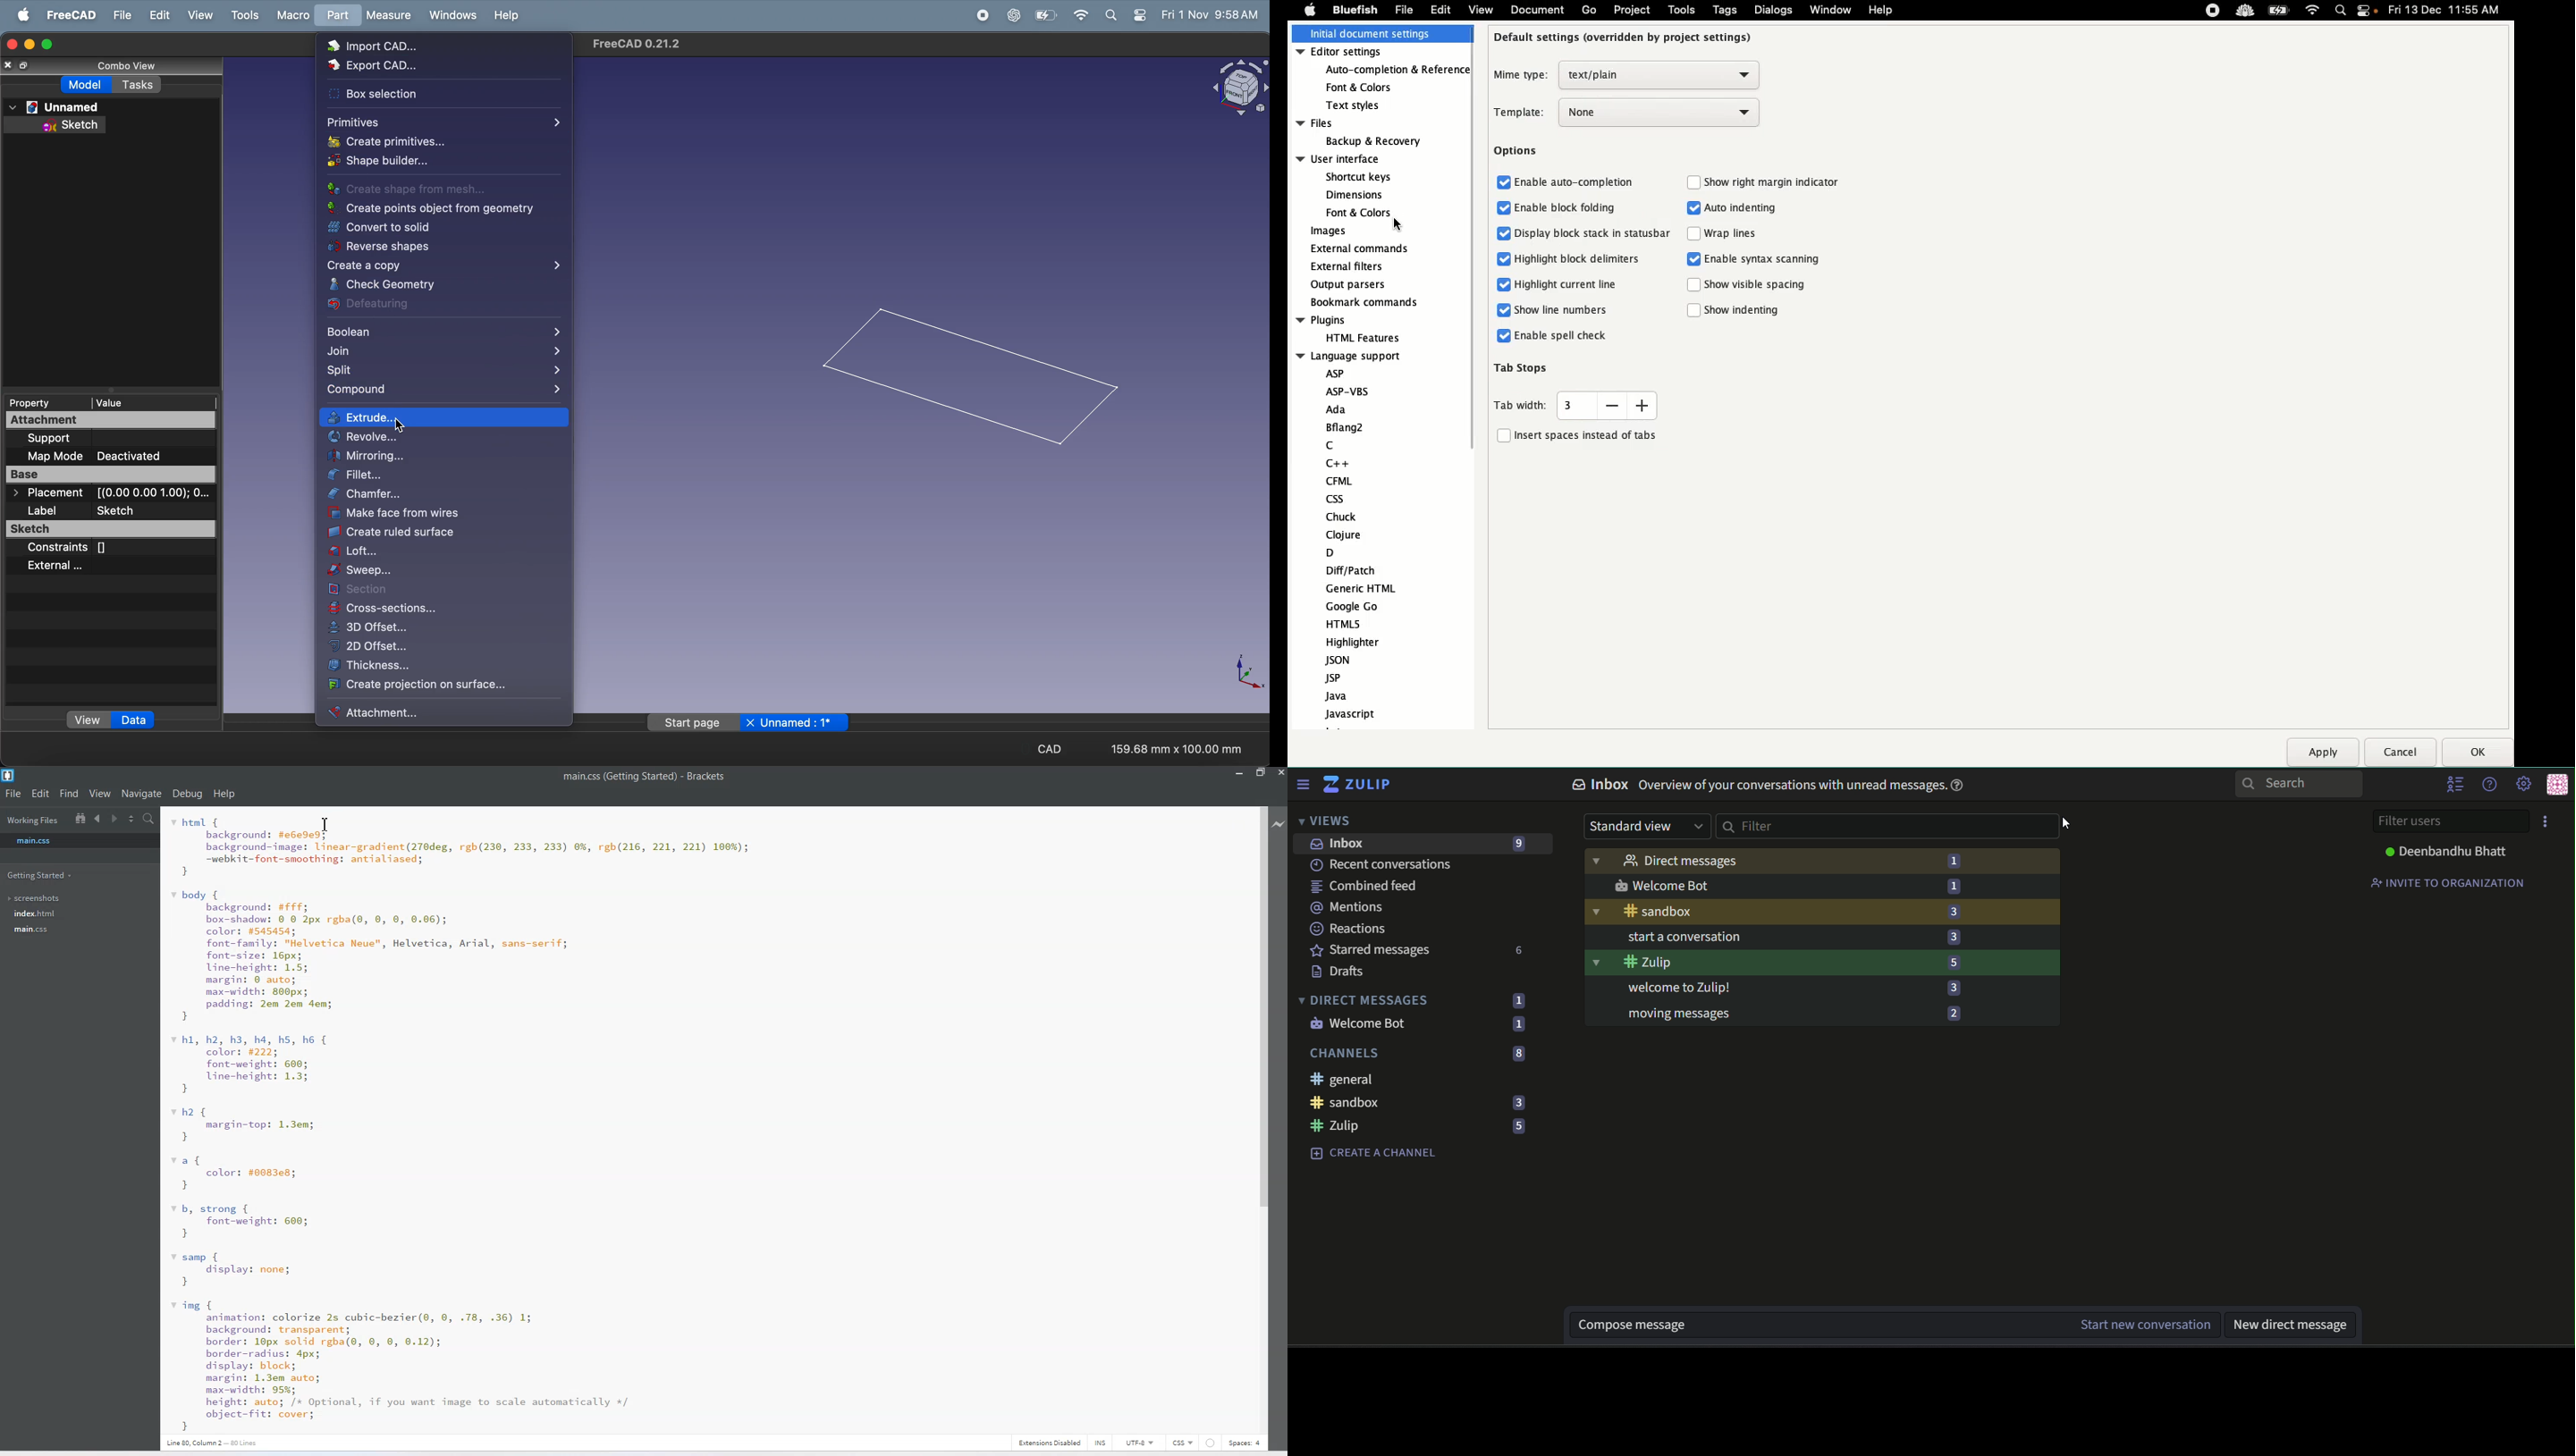 This screenshot has width=2576, height=1456. I want to click on Search, so click(2342, 12).